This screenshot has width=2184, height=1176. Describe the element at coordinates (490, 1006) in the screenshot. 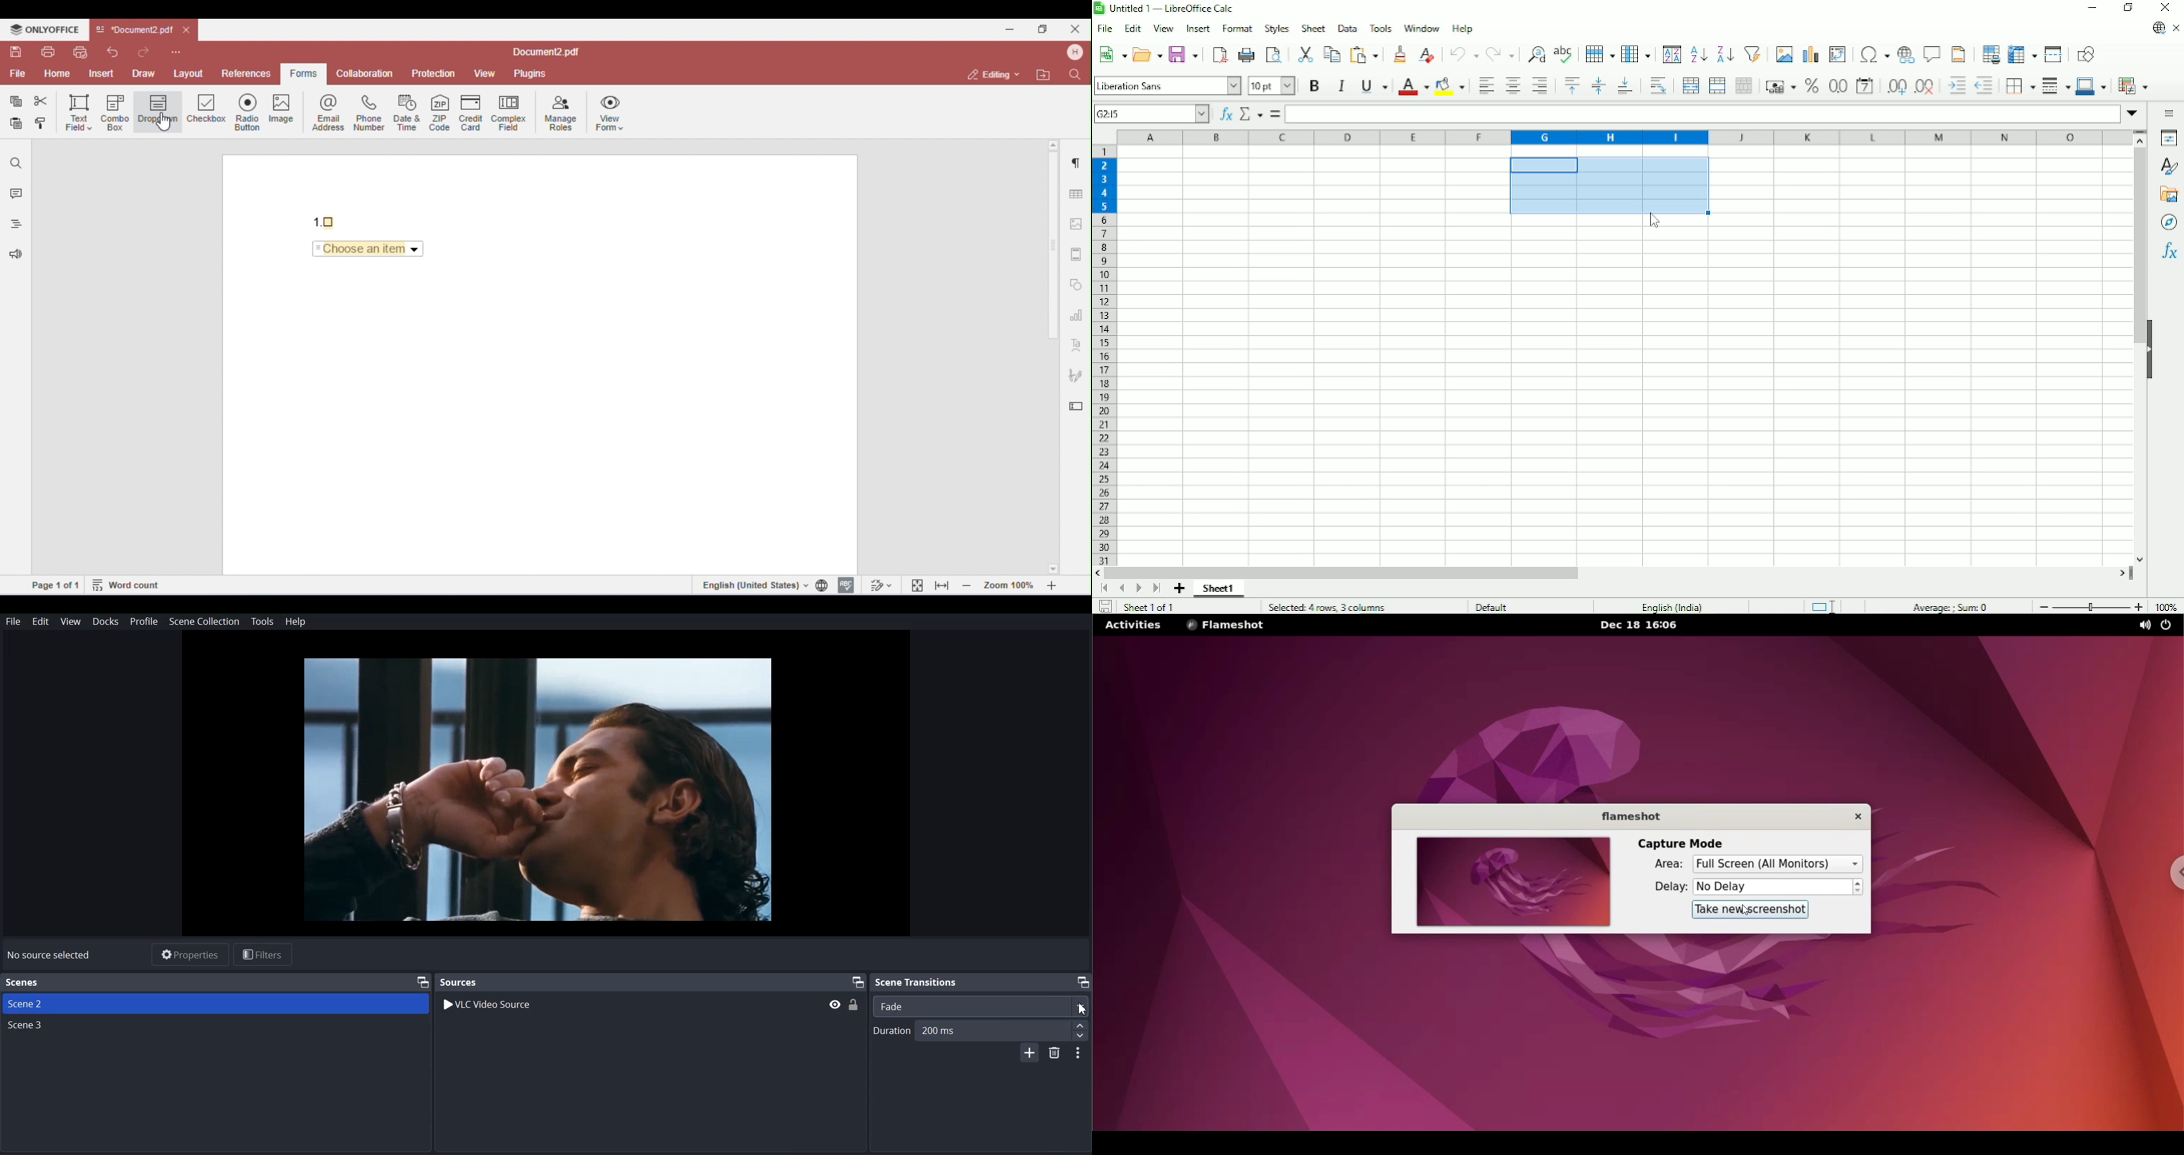

I see `VLC Video Source ` at that location.